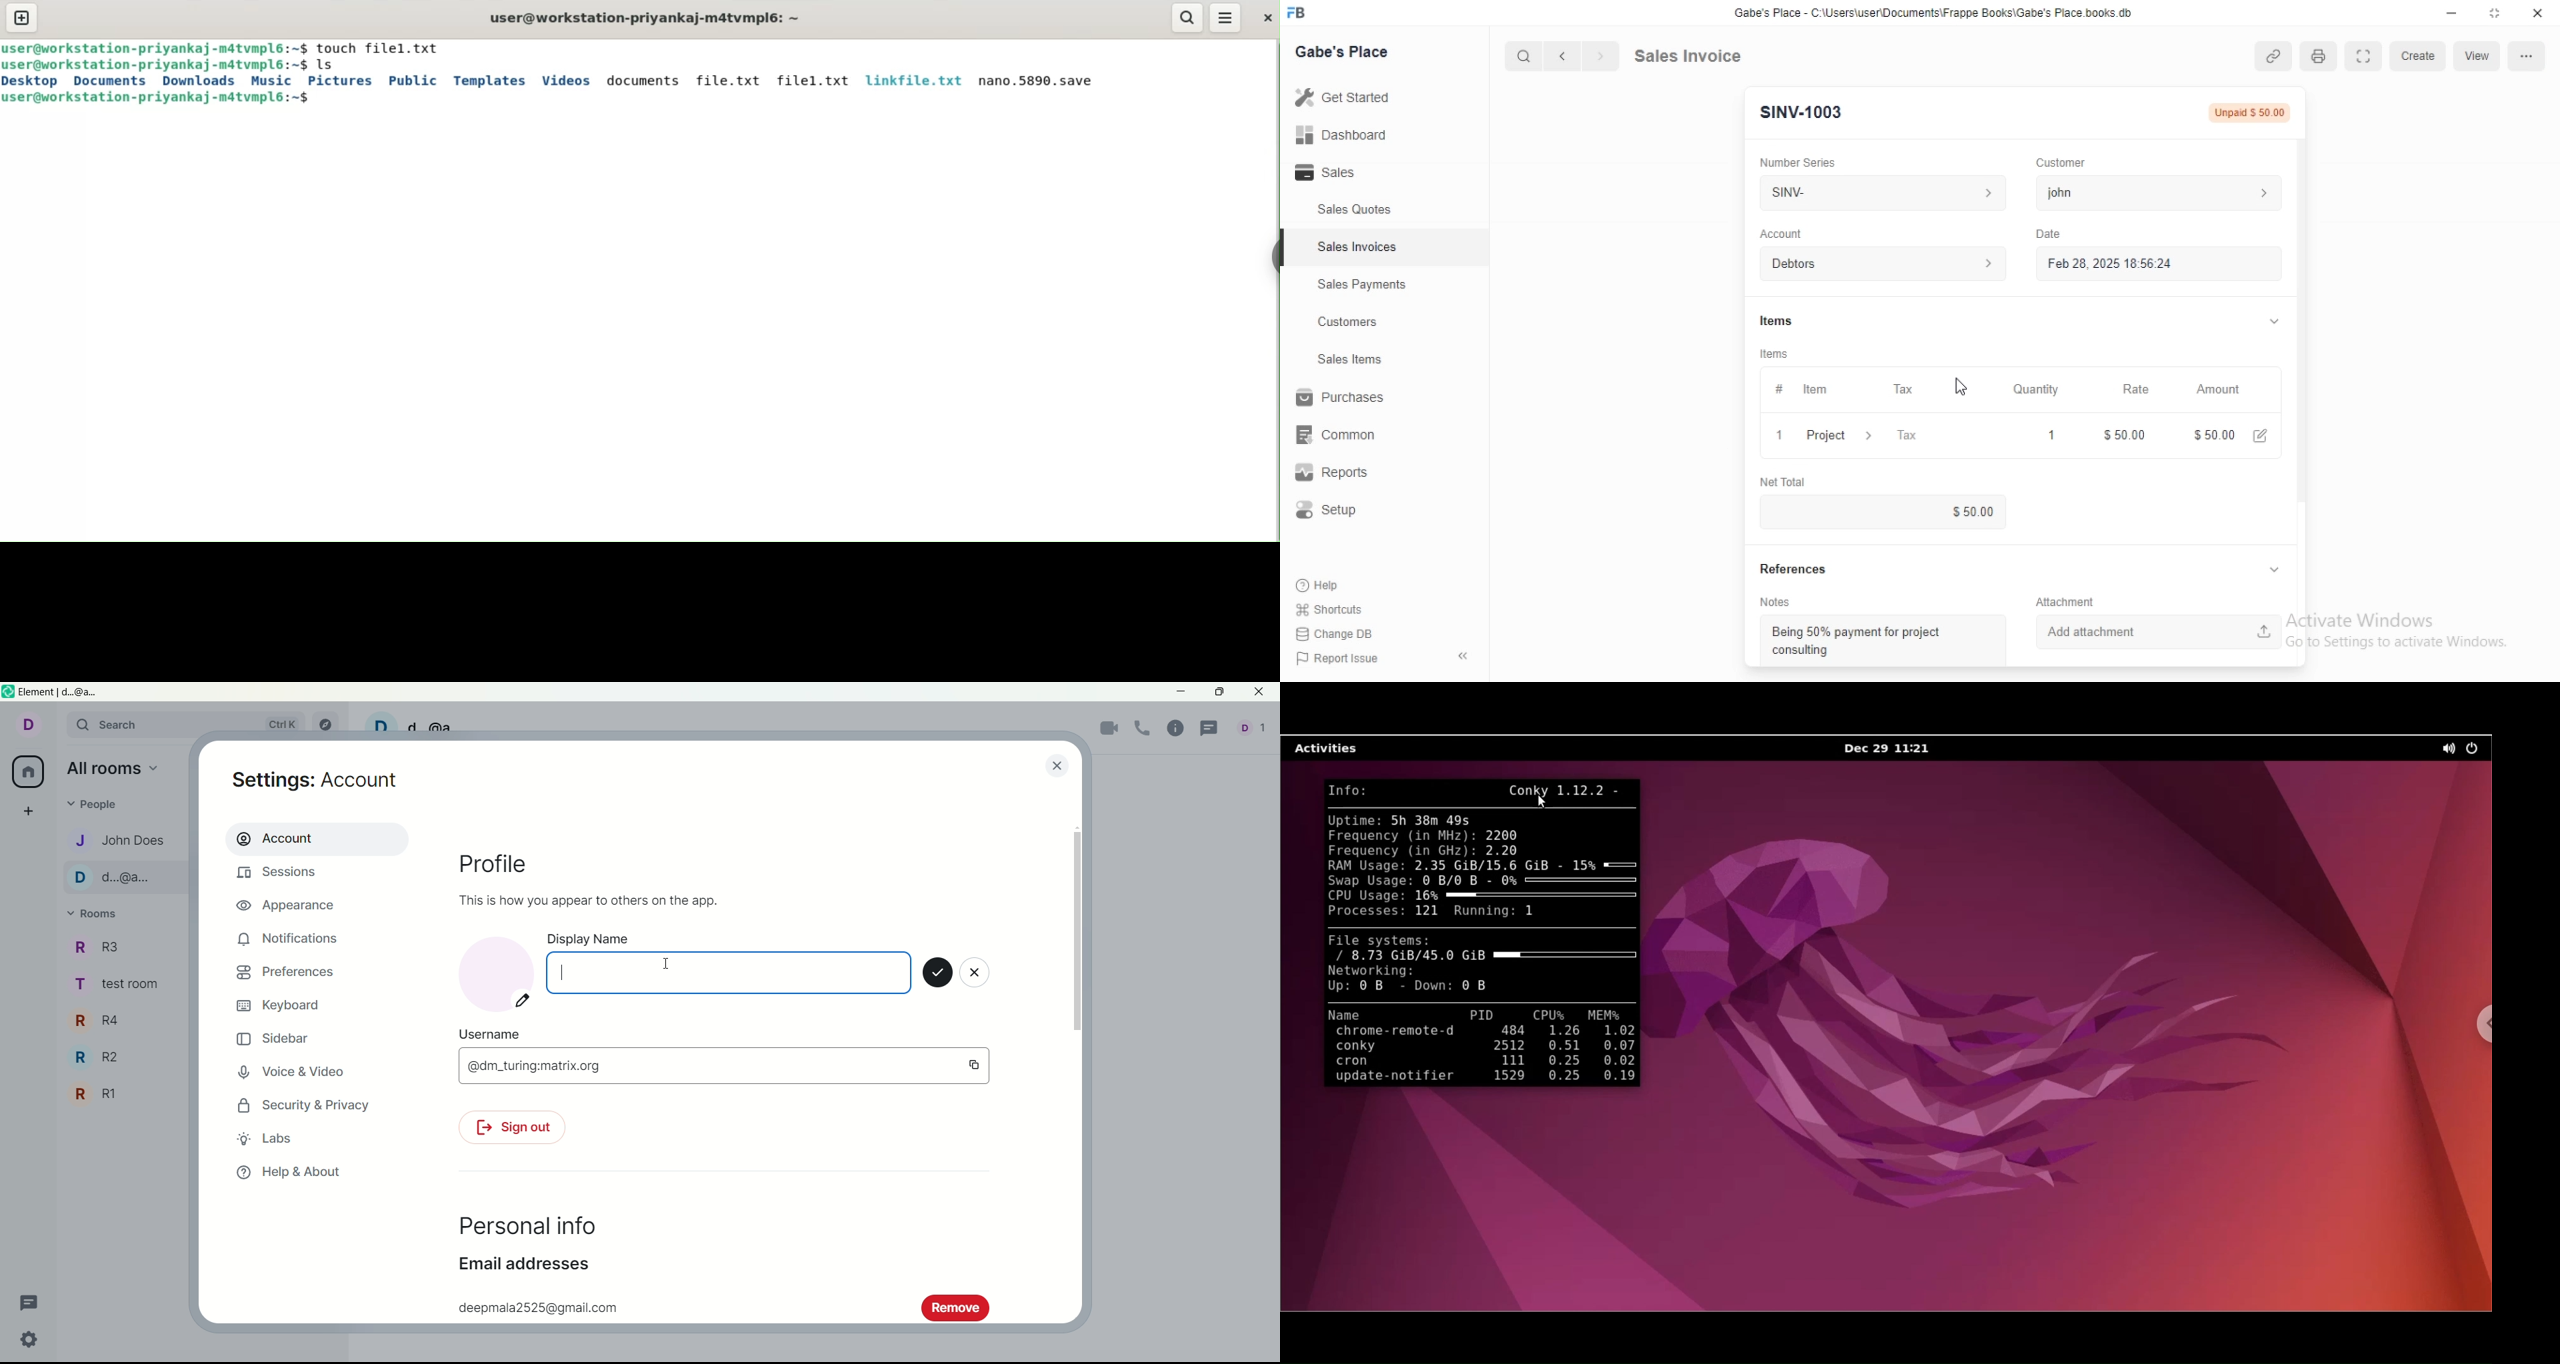 Image resolution: width=2576 pixels, height=1372 pixels. I want to click on SINV-1003, so click(1808, 112).